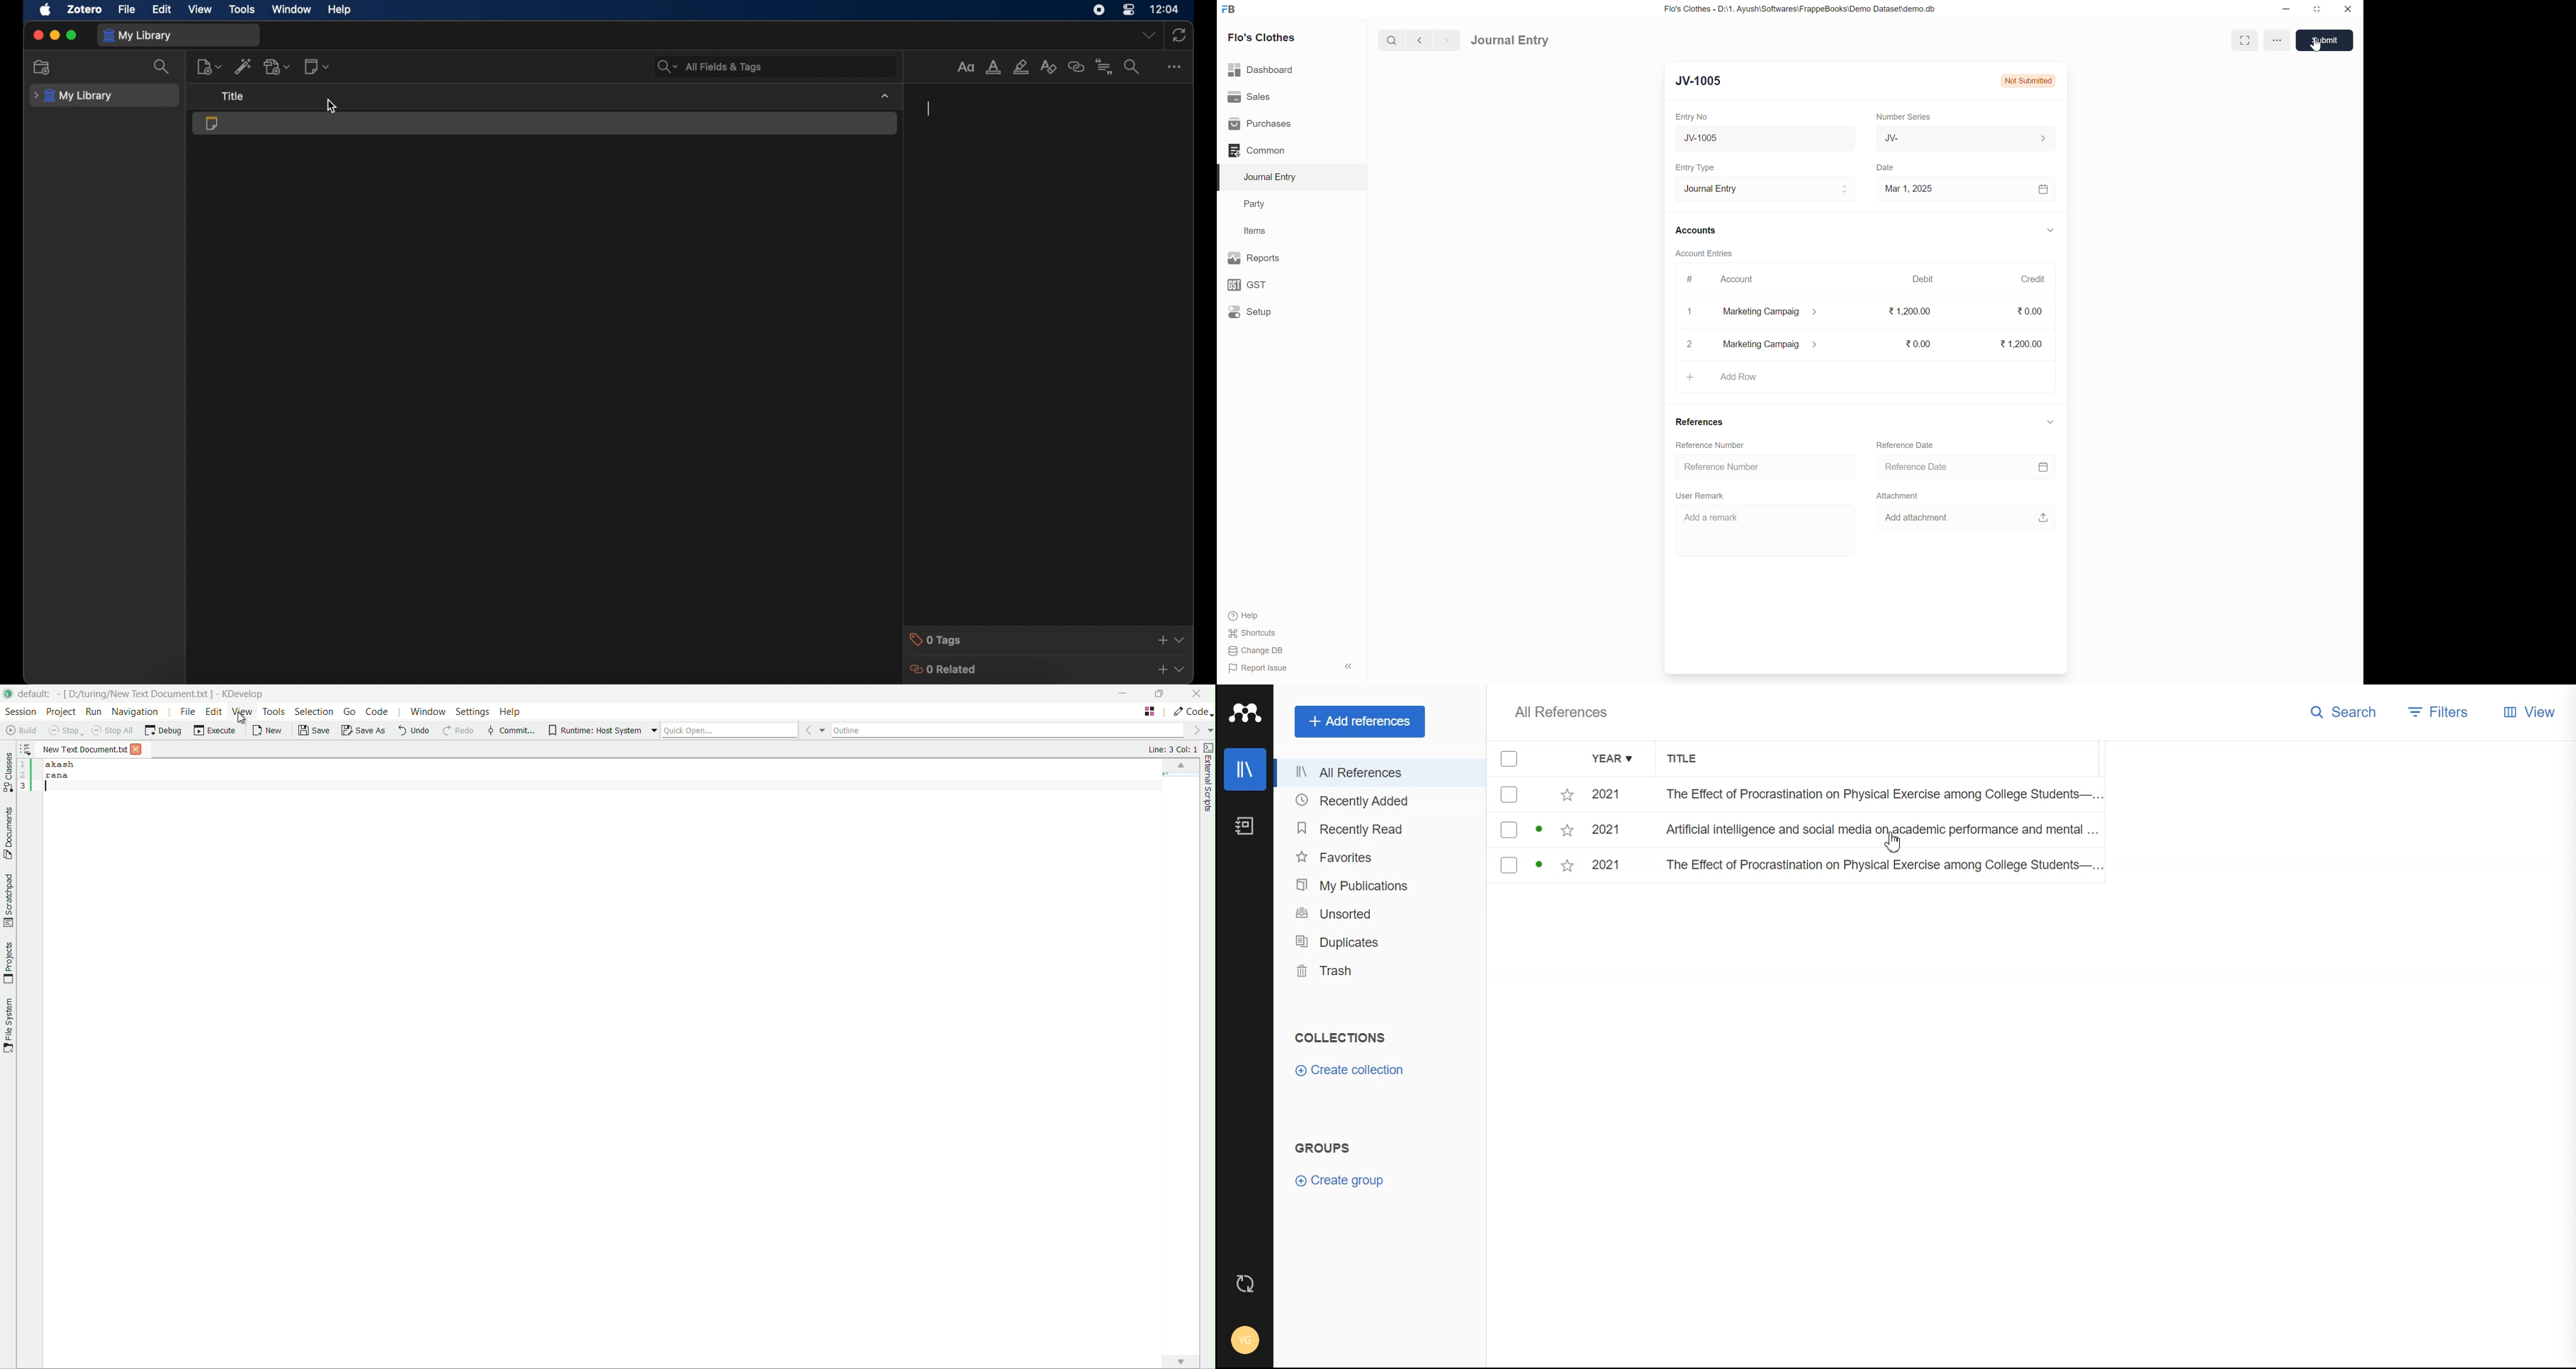 The image size is (2576, 1372). I want to click on file, so click(127, 10).